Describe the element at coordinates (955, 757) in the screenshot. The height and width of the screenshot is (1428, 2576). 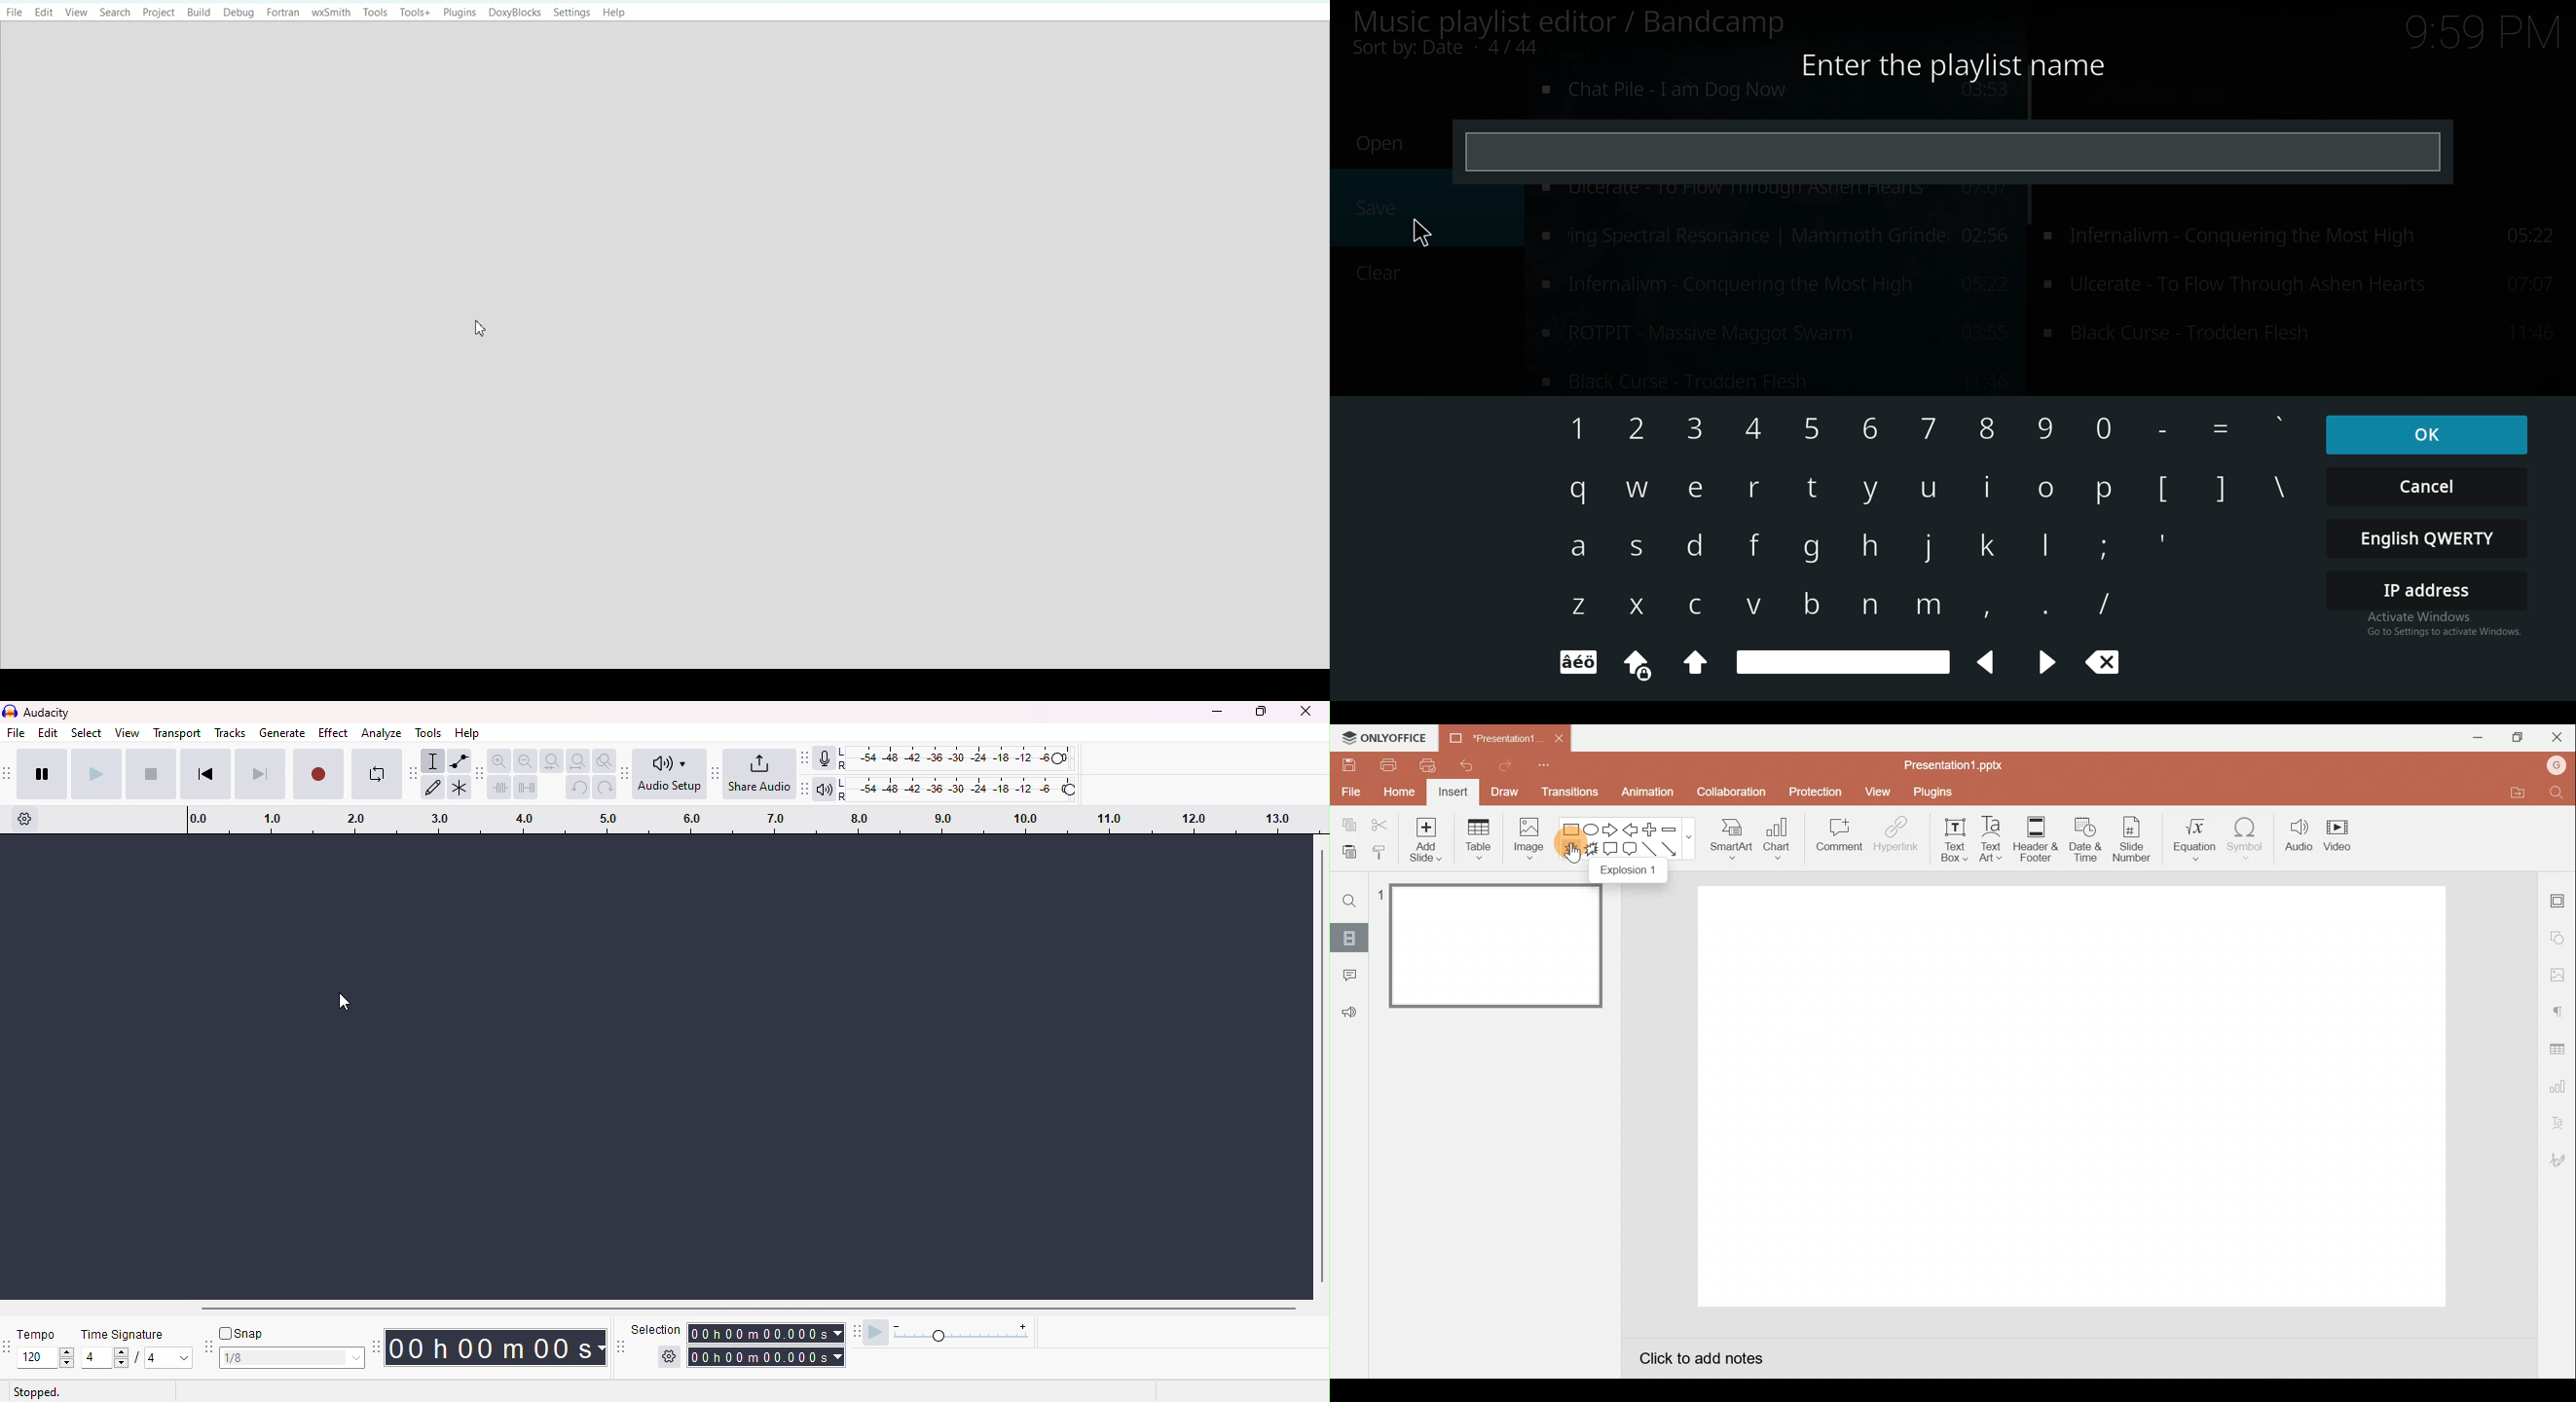
I see `recording level` at that location.